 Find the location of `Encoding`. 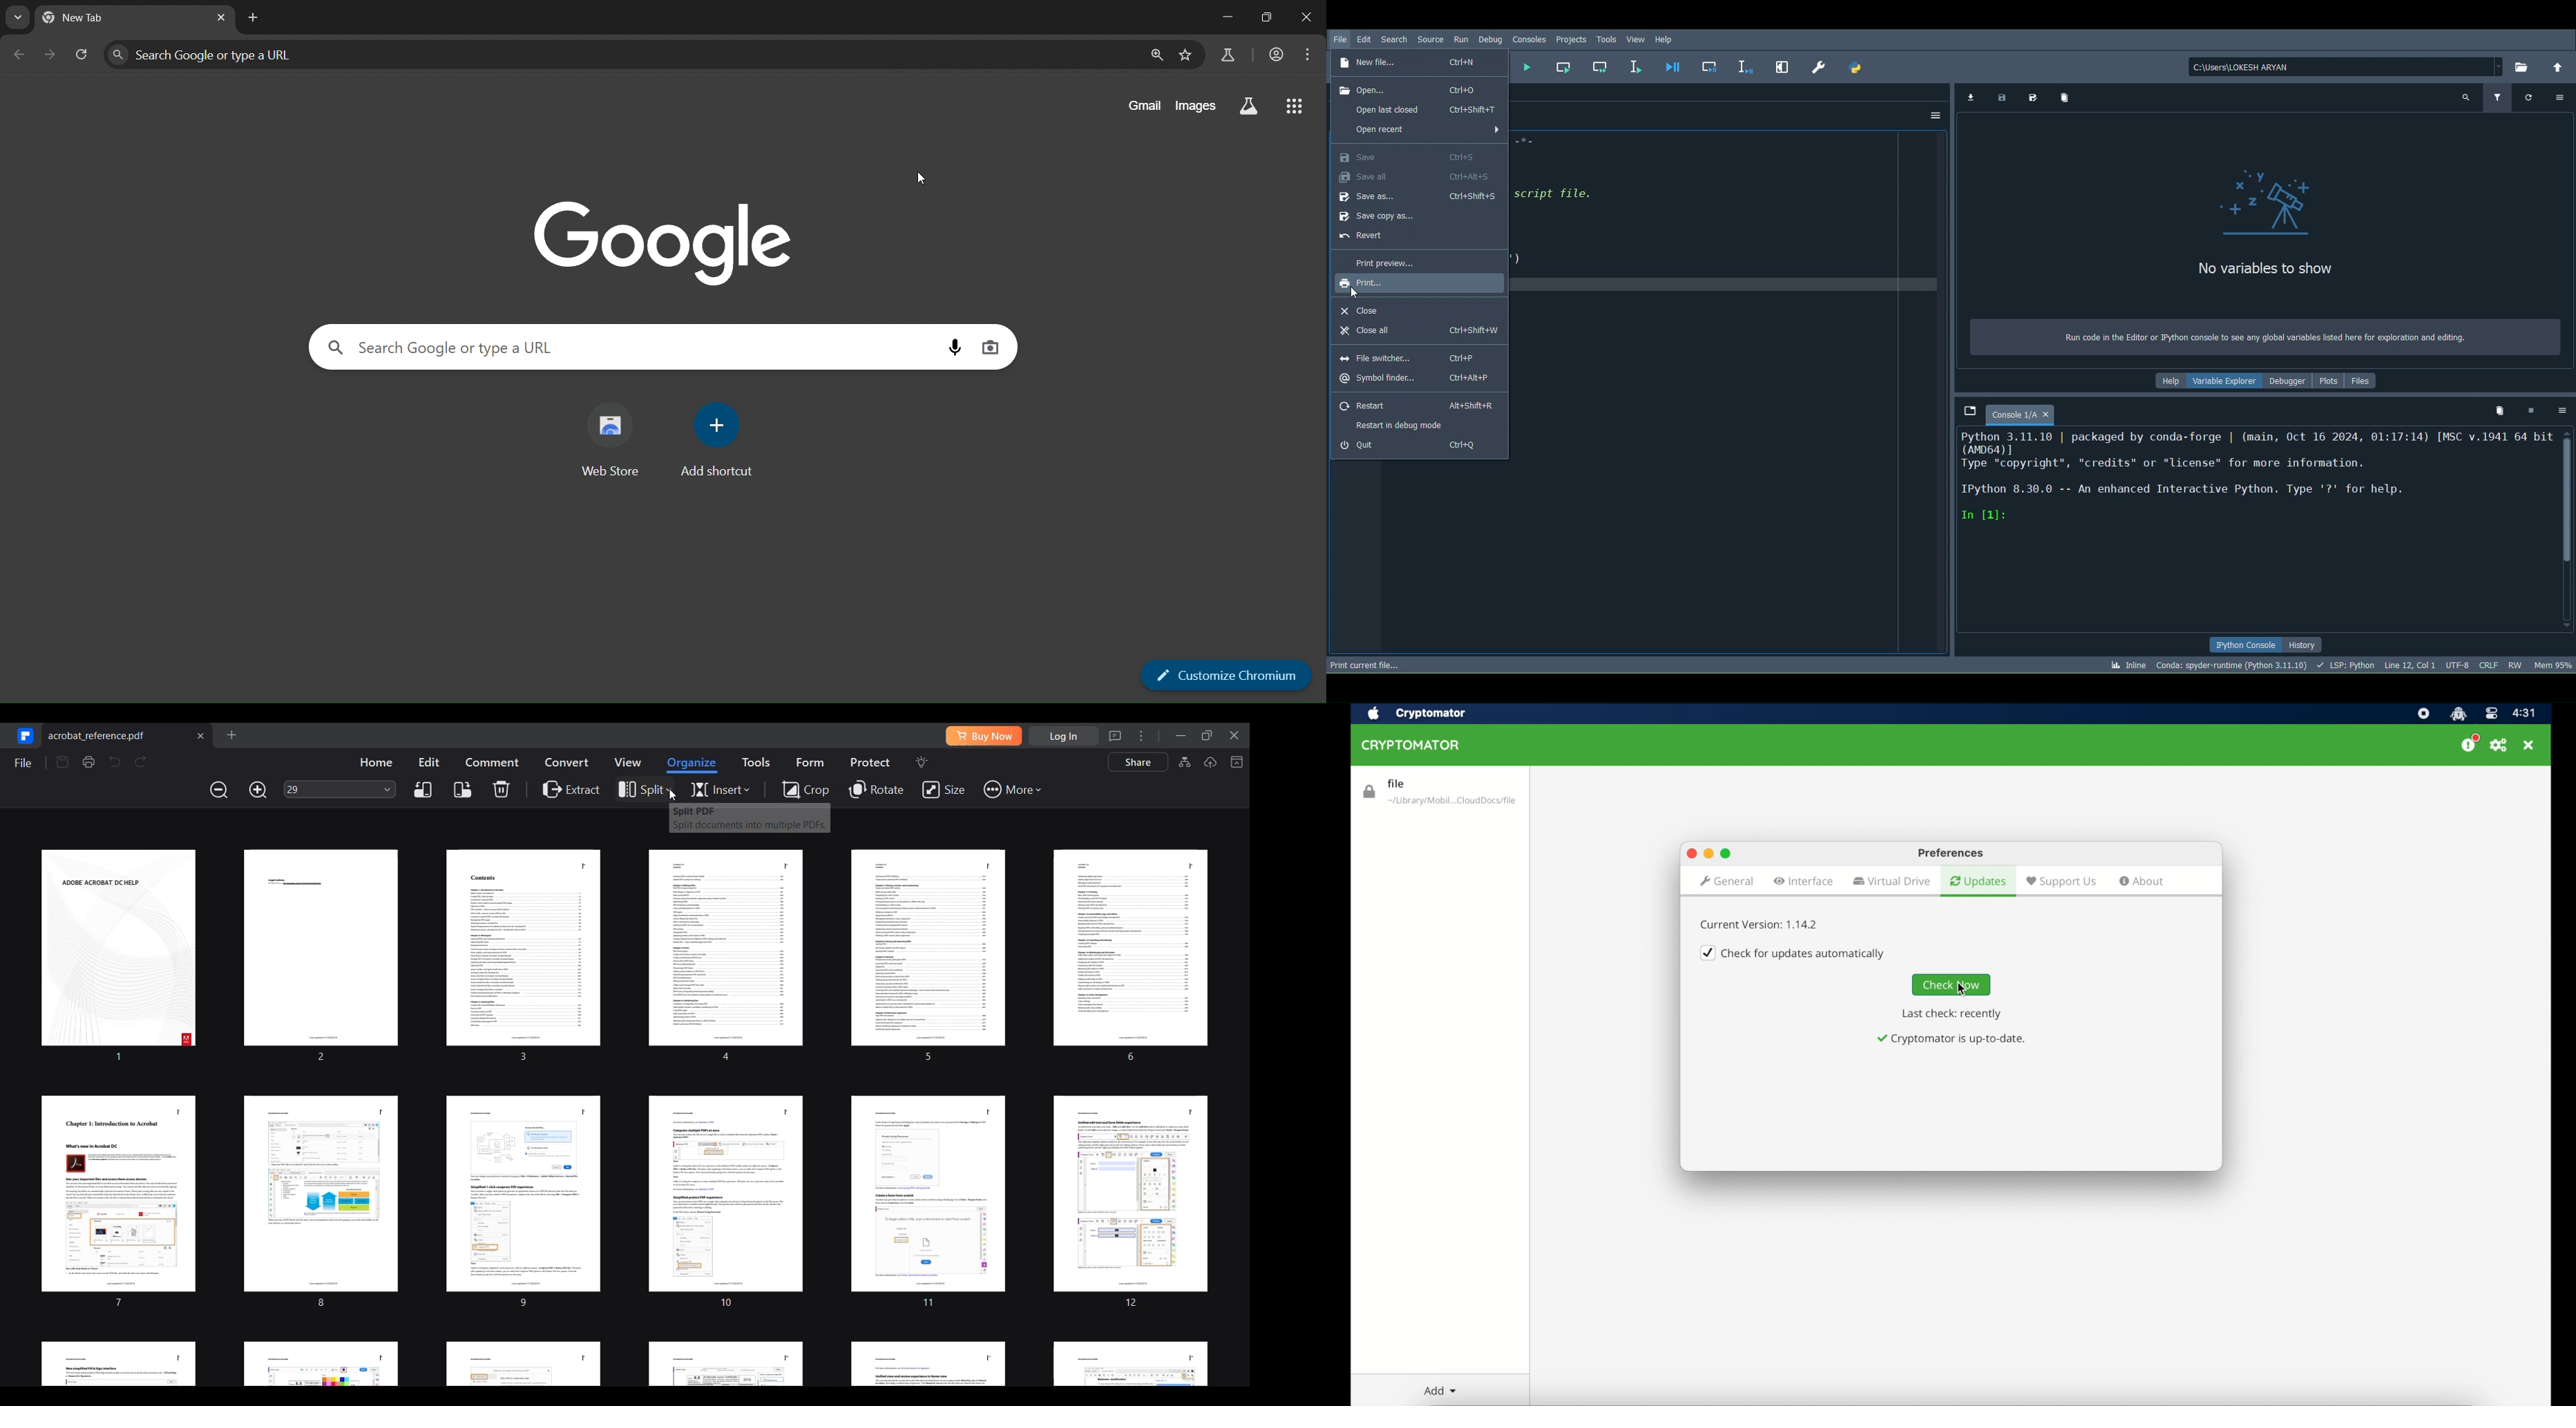

Encoding is located at coordinates (2460, 665).